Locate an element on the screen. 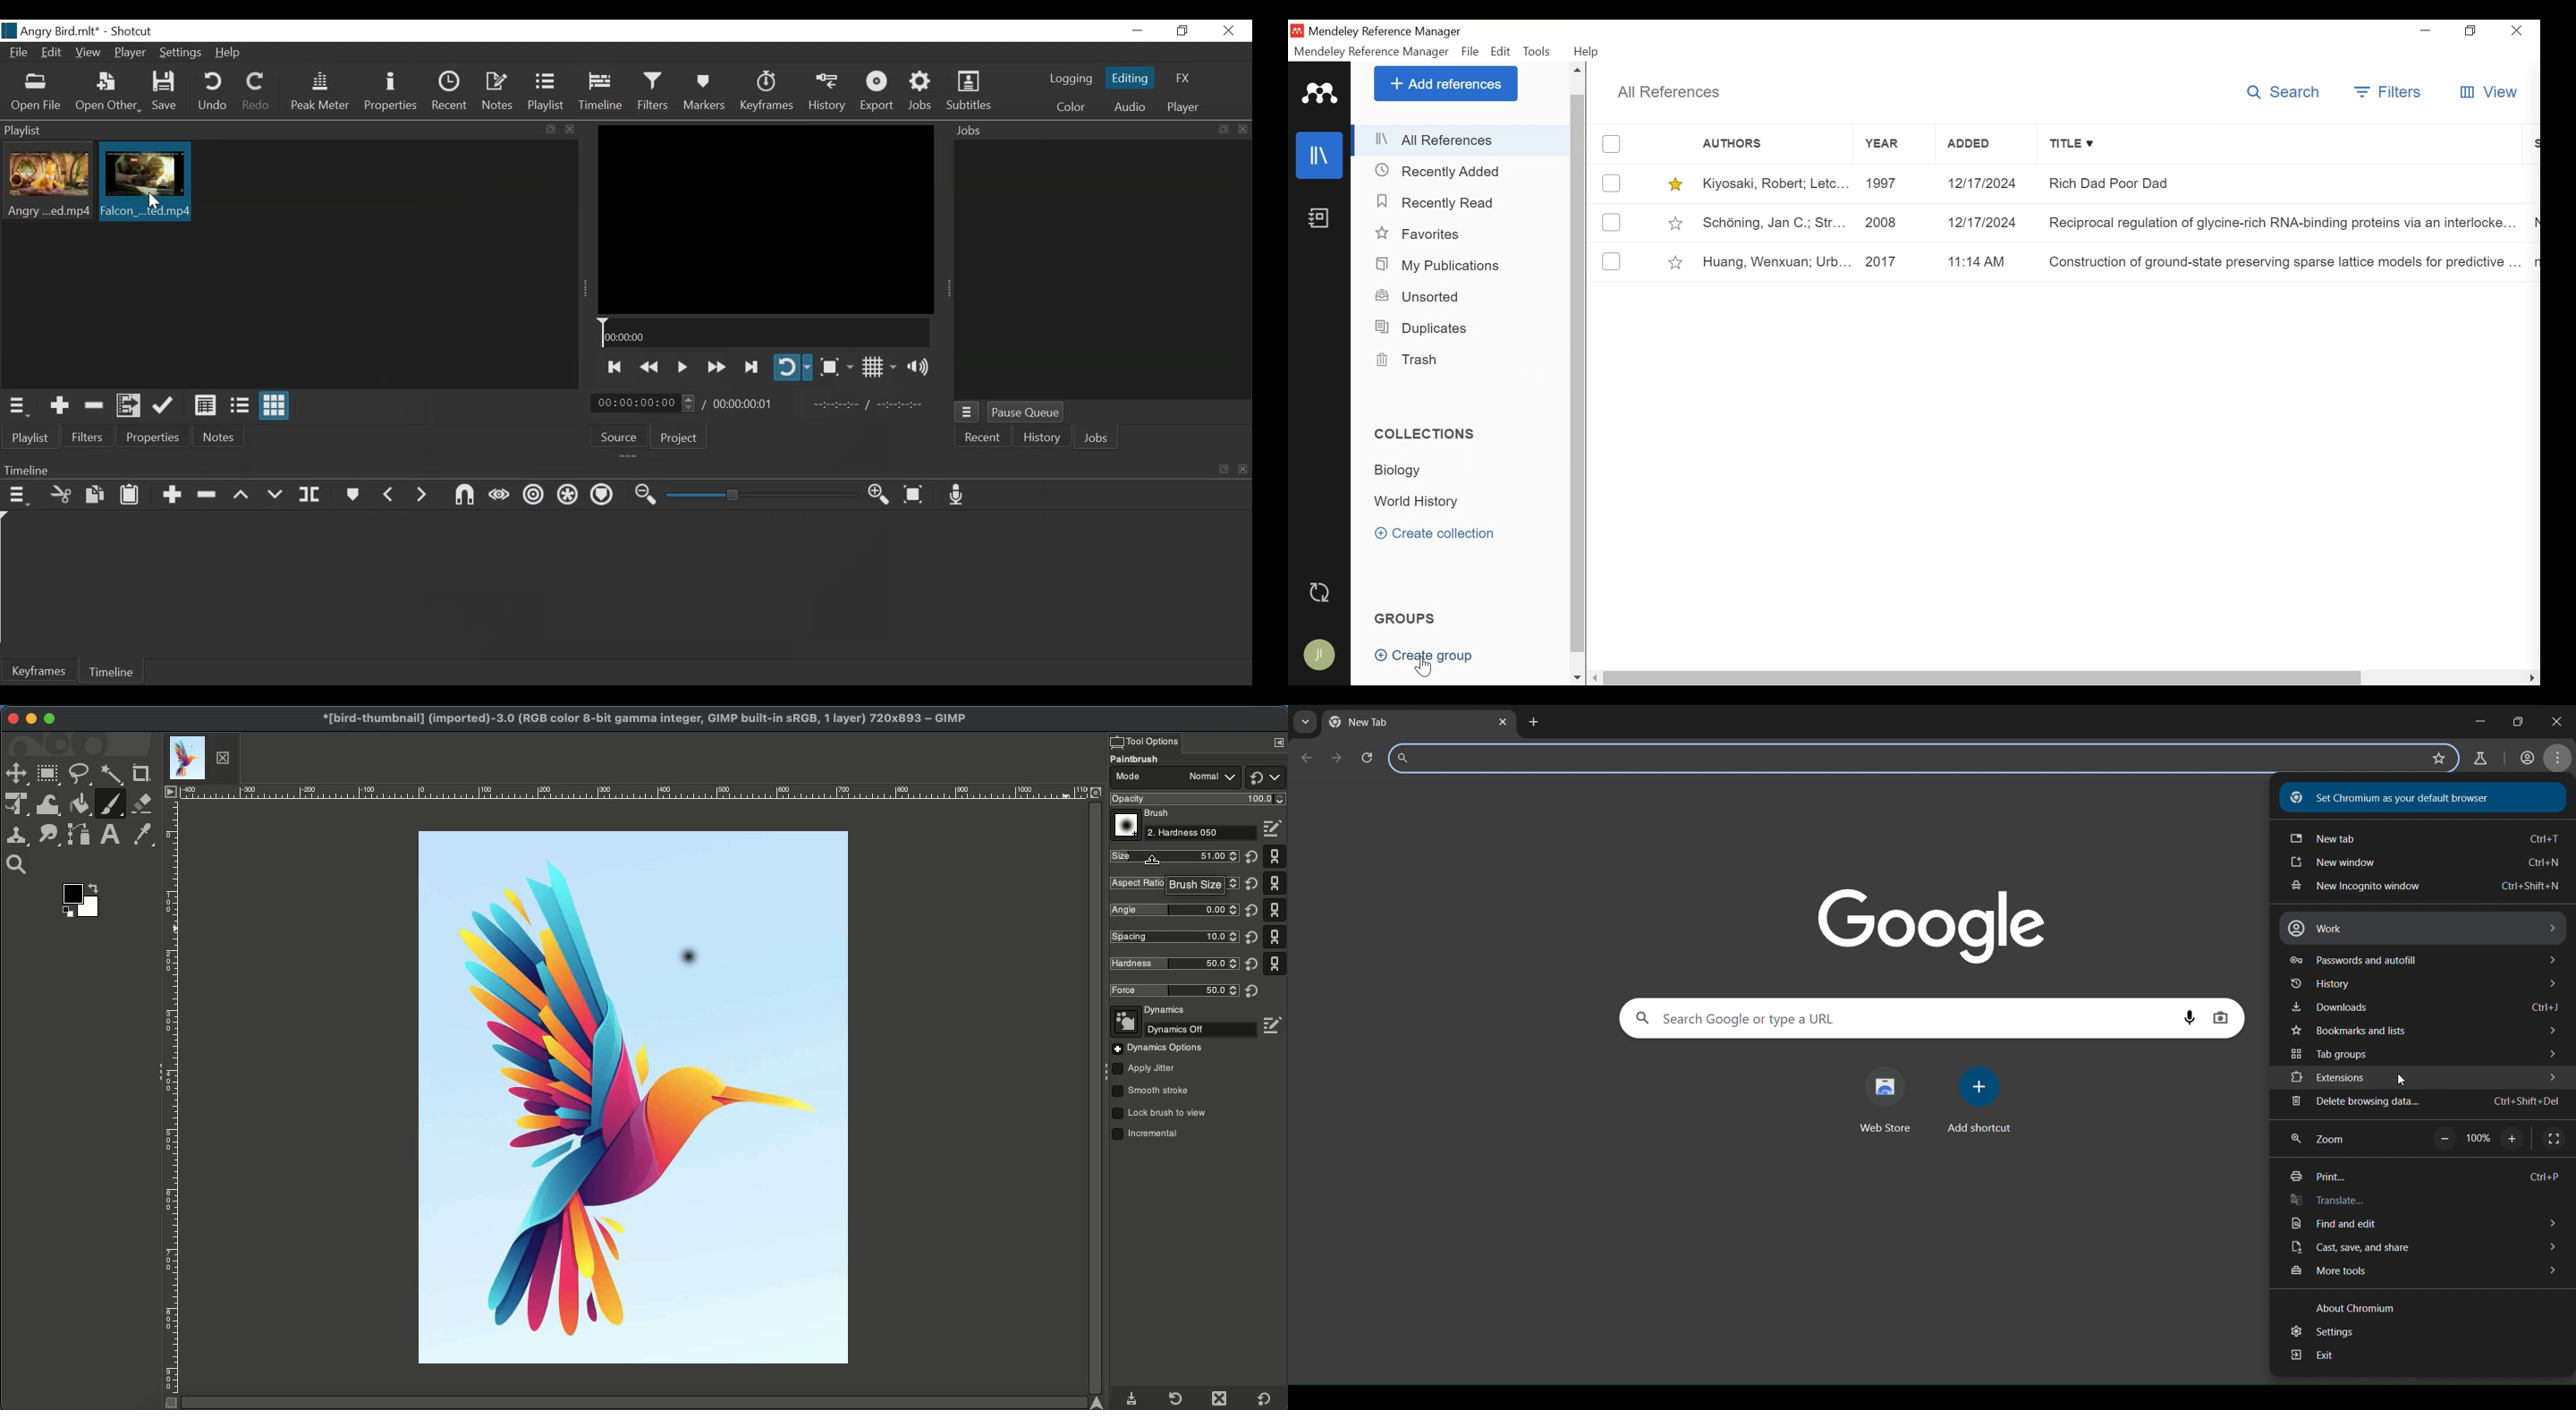  12/17/2024 is located at coordinates (1987, 221).